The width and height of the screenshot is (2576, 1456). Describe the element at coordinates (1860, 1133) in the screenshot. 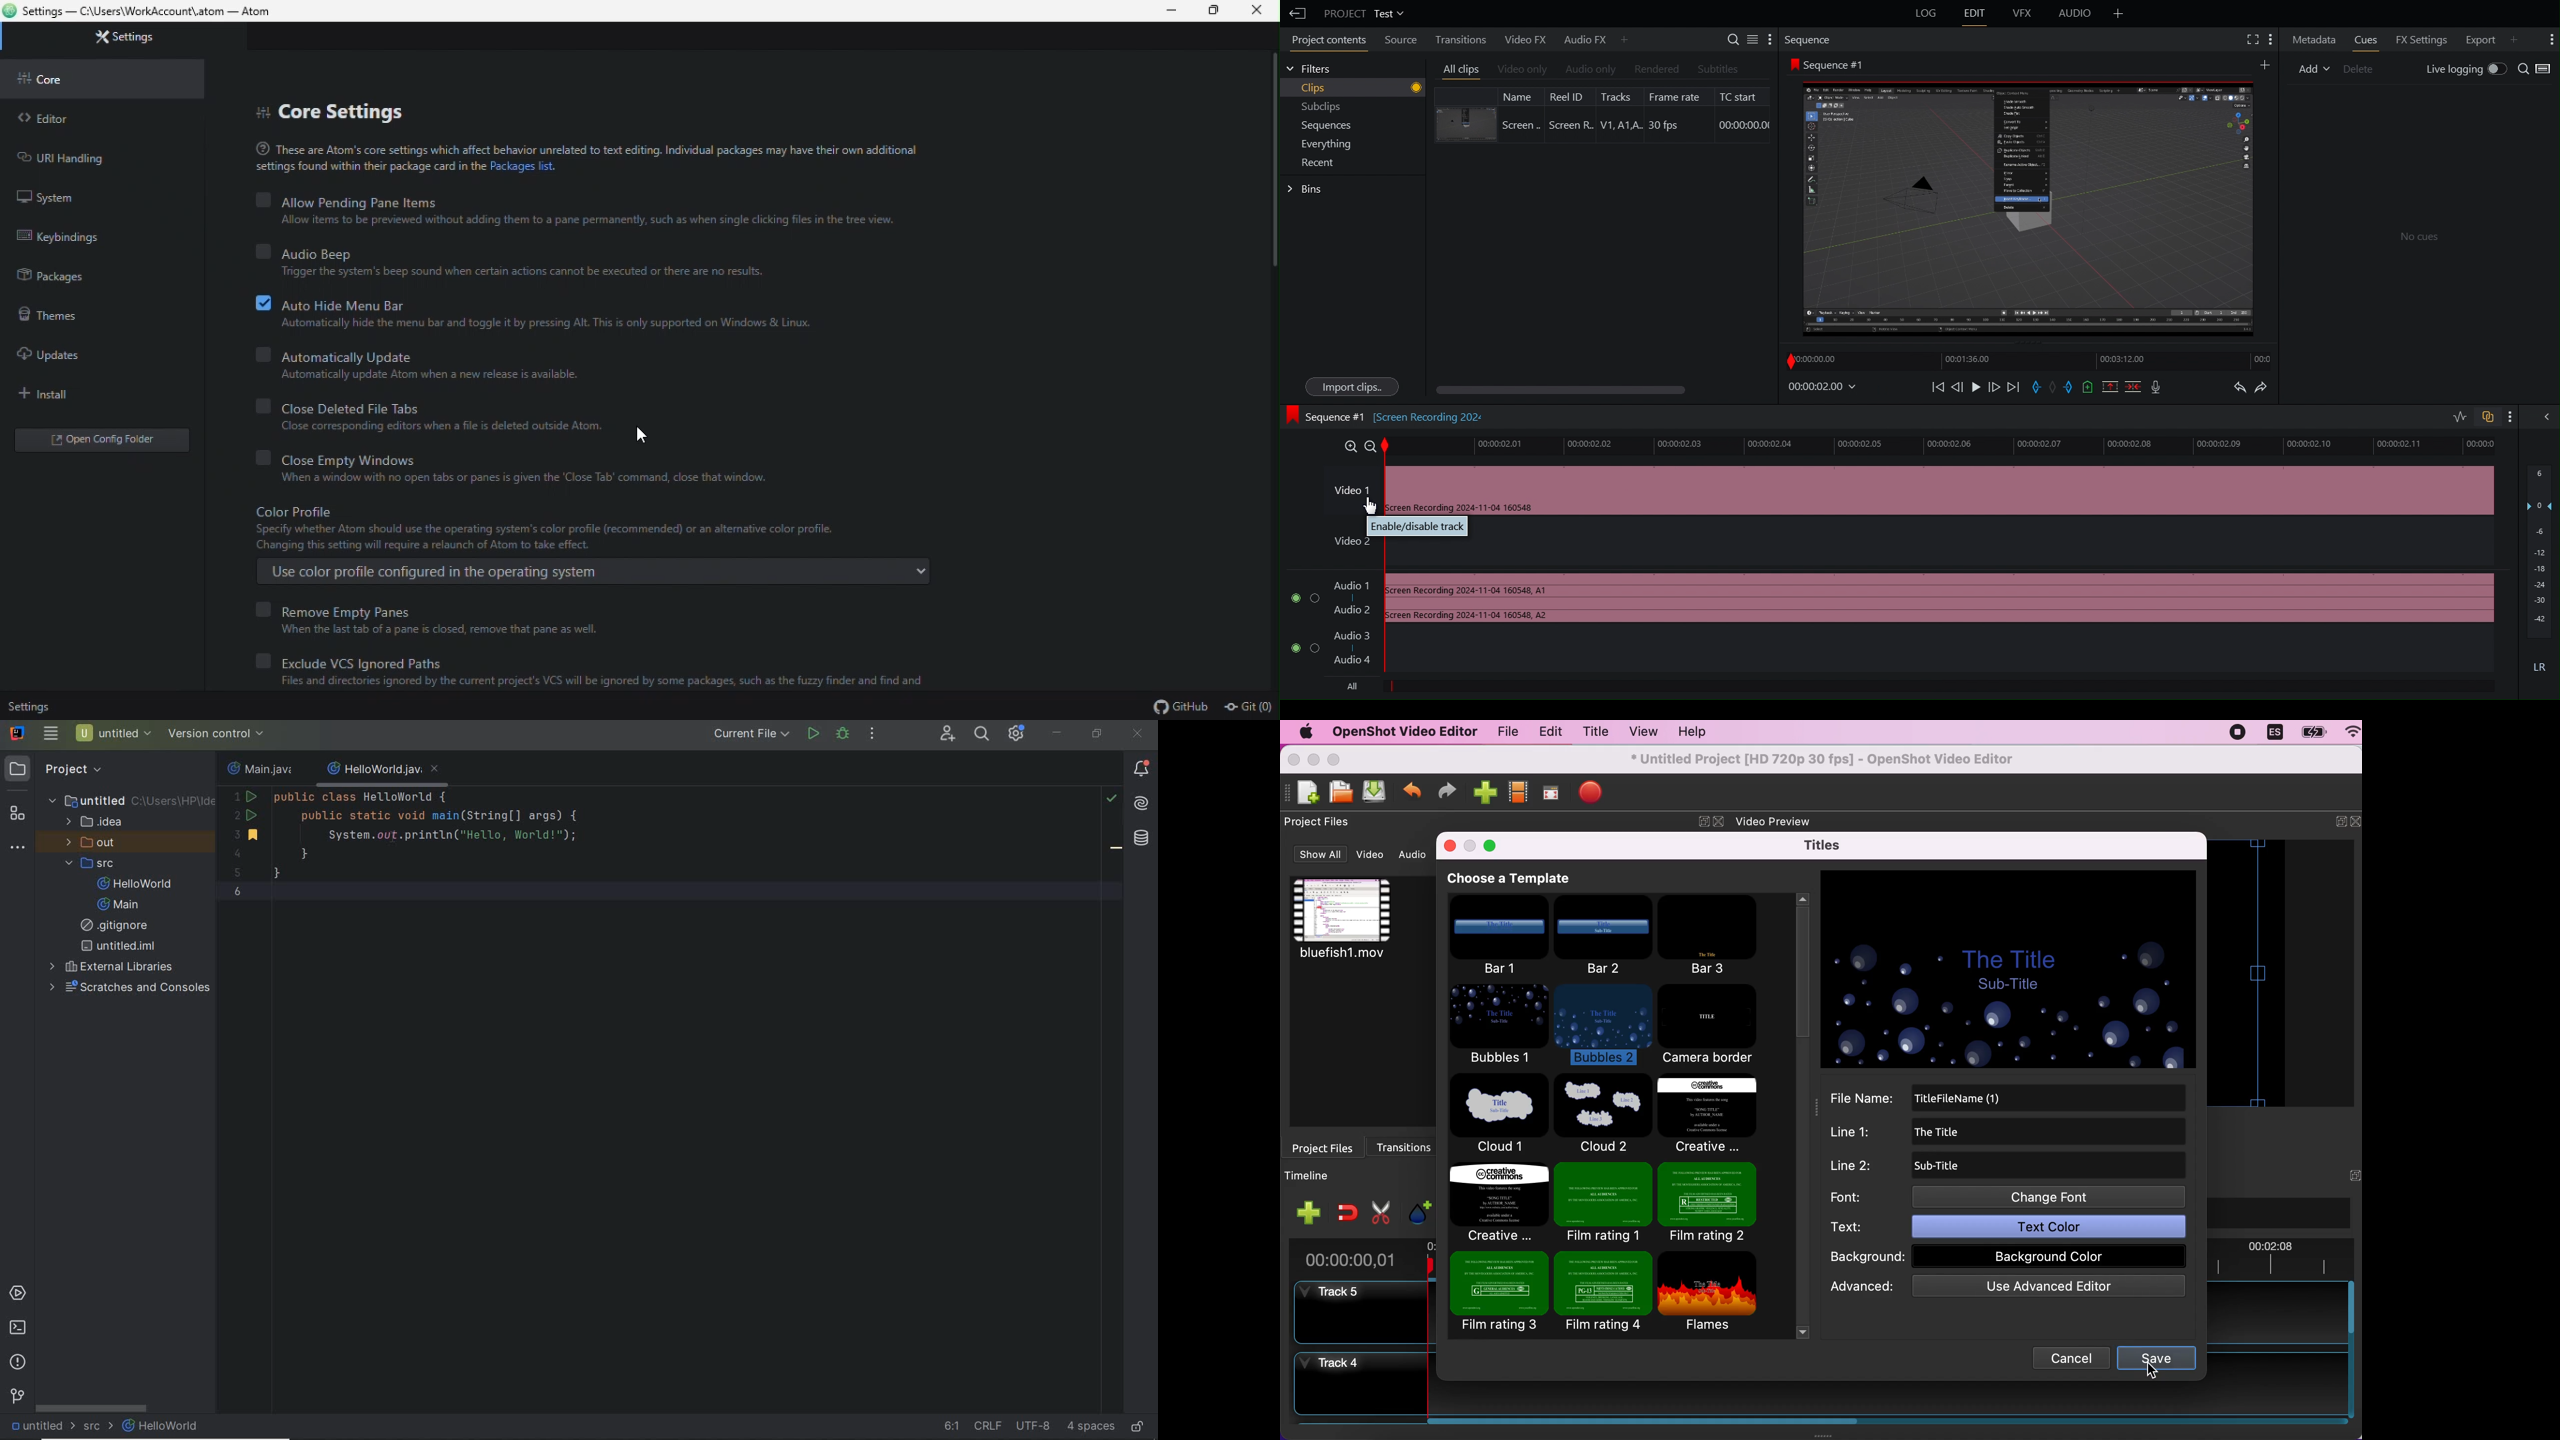

I see `line 1:` at that location.